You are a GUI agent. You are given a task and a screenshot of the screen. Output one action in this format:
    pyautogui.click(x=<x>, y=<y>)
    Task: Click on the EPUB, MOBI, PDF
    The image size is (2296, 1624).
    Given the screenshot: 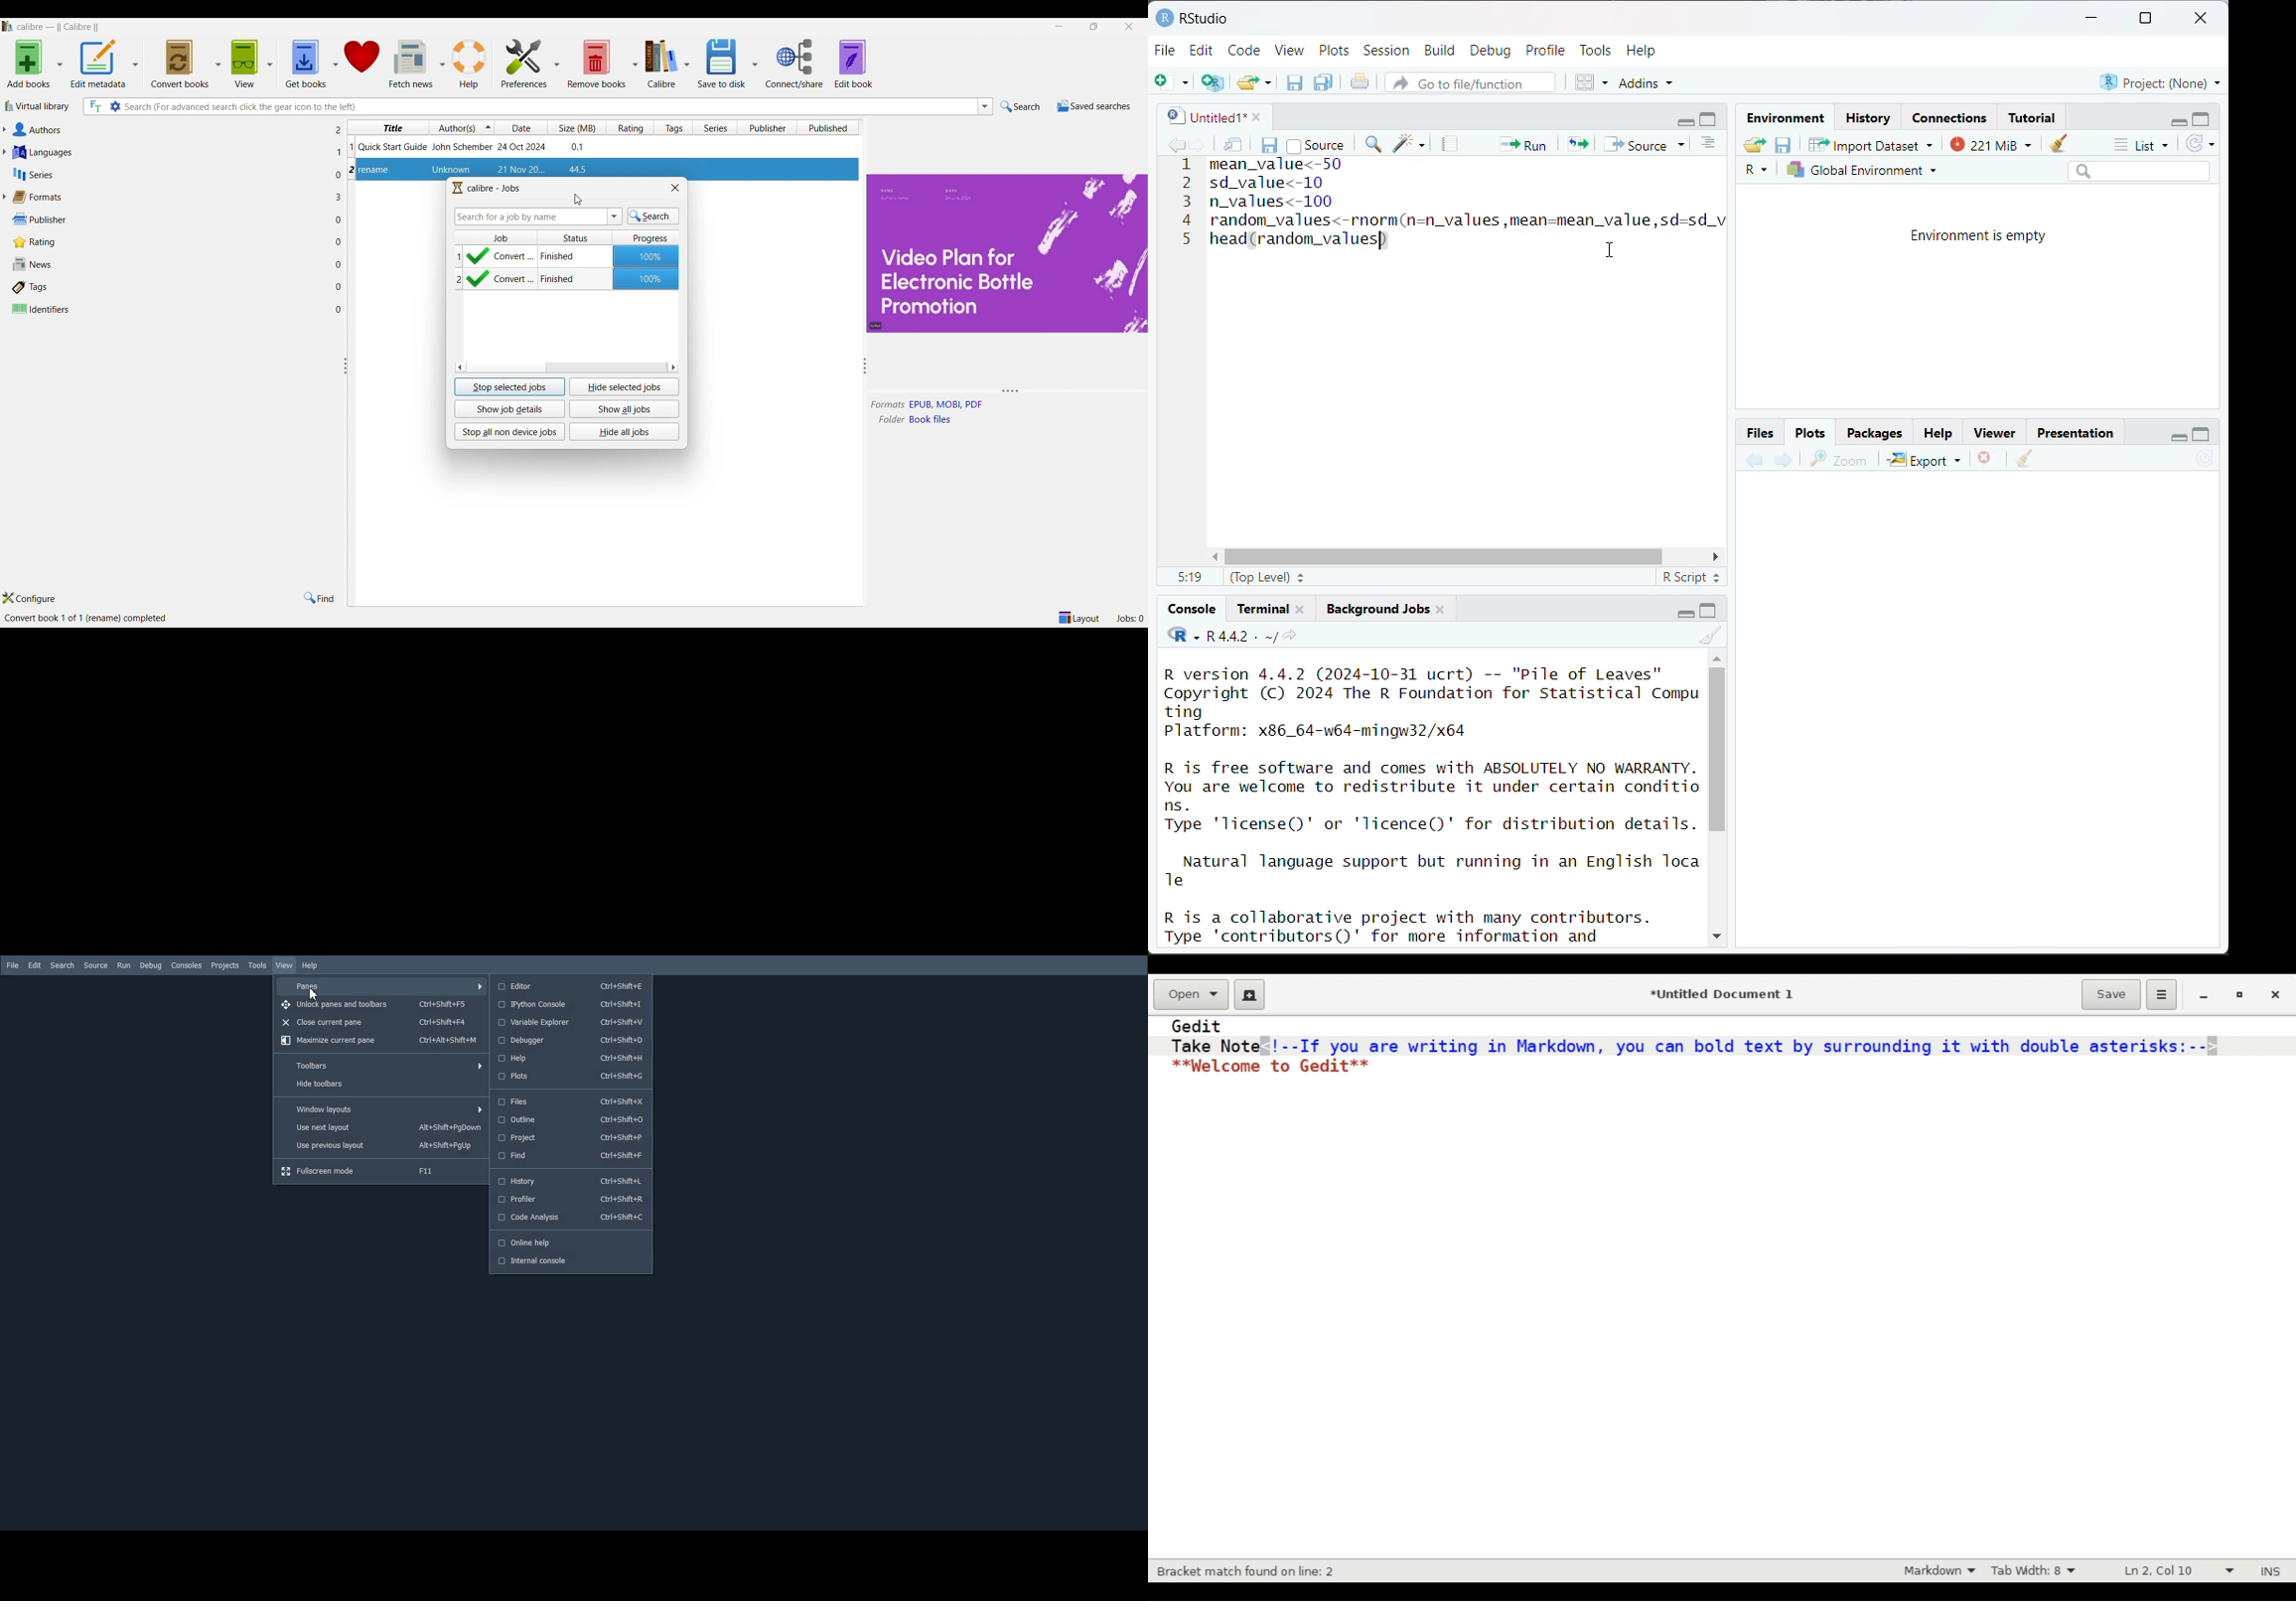 What is the action you would take?
    pyautogui.click(x=947, y=405)
    